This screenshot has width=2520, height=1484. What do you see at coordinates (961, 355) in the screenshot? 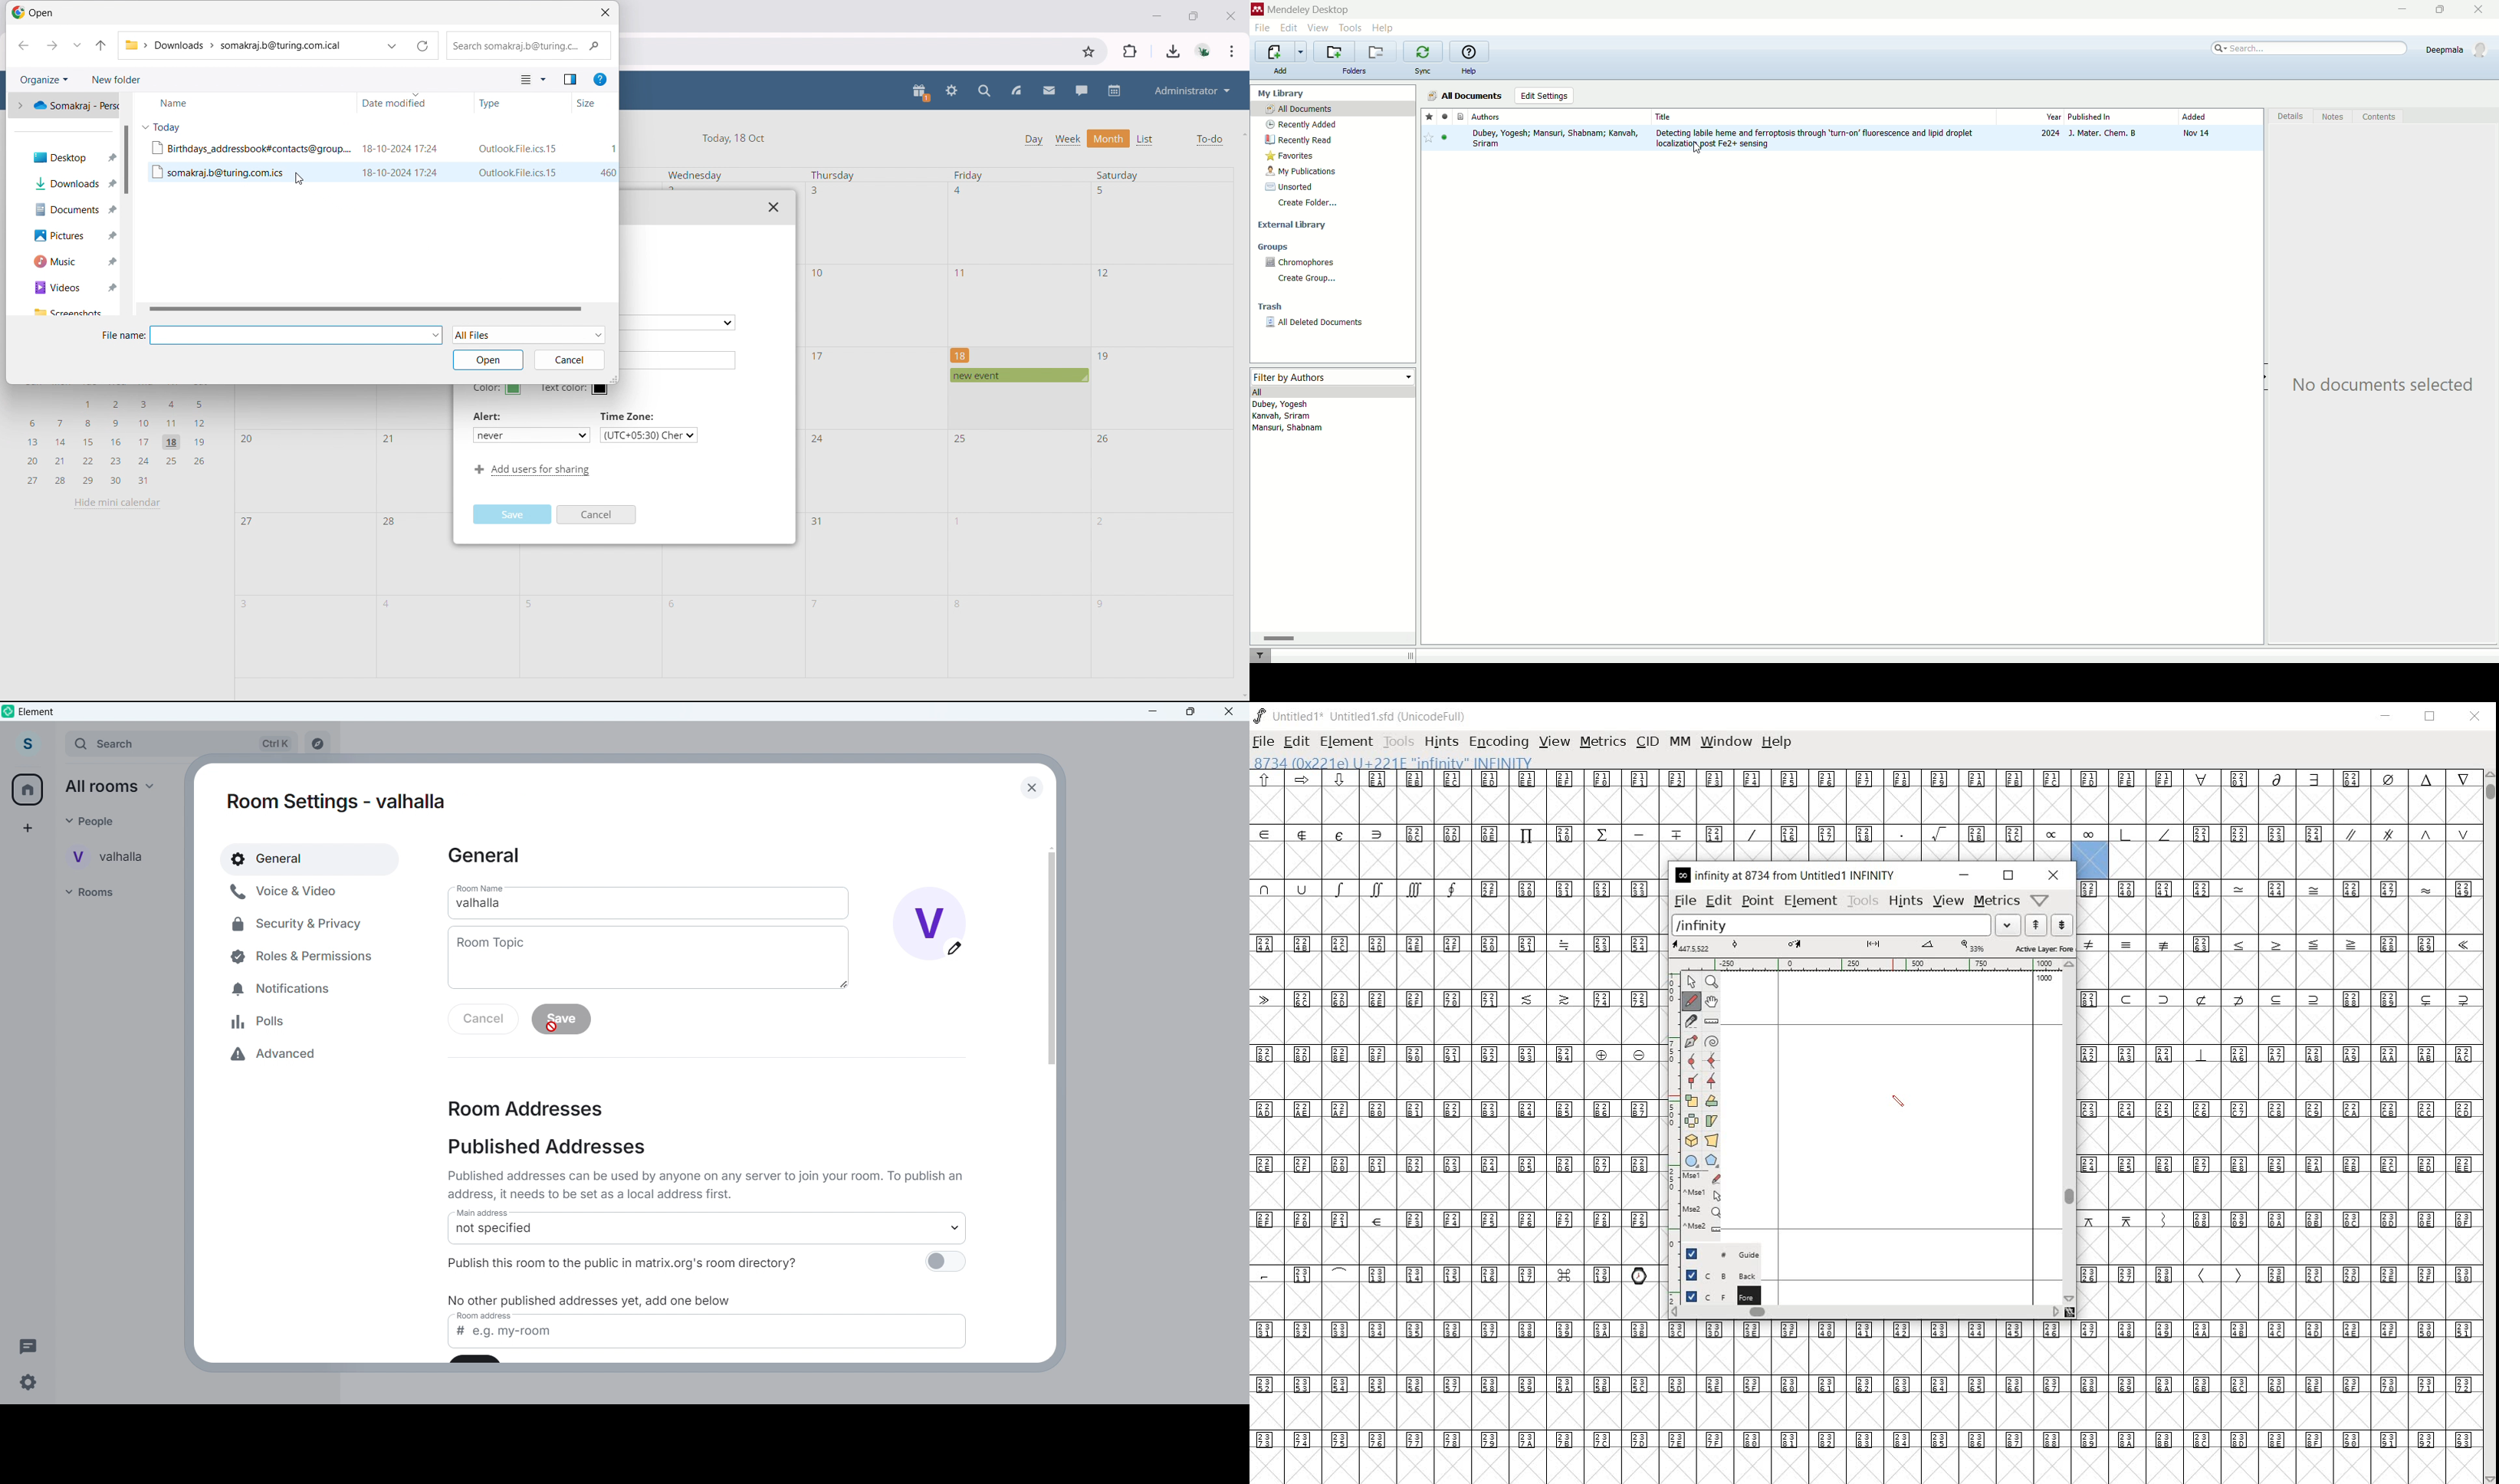
I see `18` at bounding box center [961, 355].